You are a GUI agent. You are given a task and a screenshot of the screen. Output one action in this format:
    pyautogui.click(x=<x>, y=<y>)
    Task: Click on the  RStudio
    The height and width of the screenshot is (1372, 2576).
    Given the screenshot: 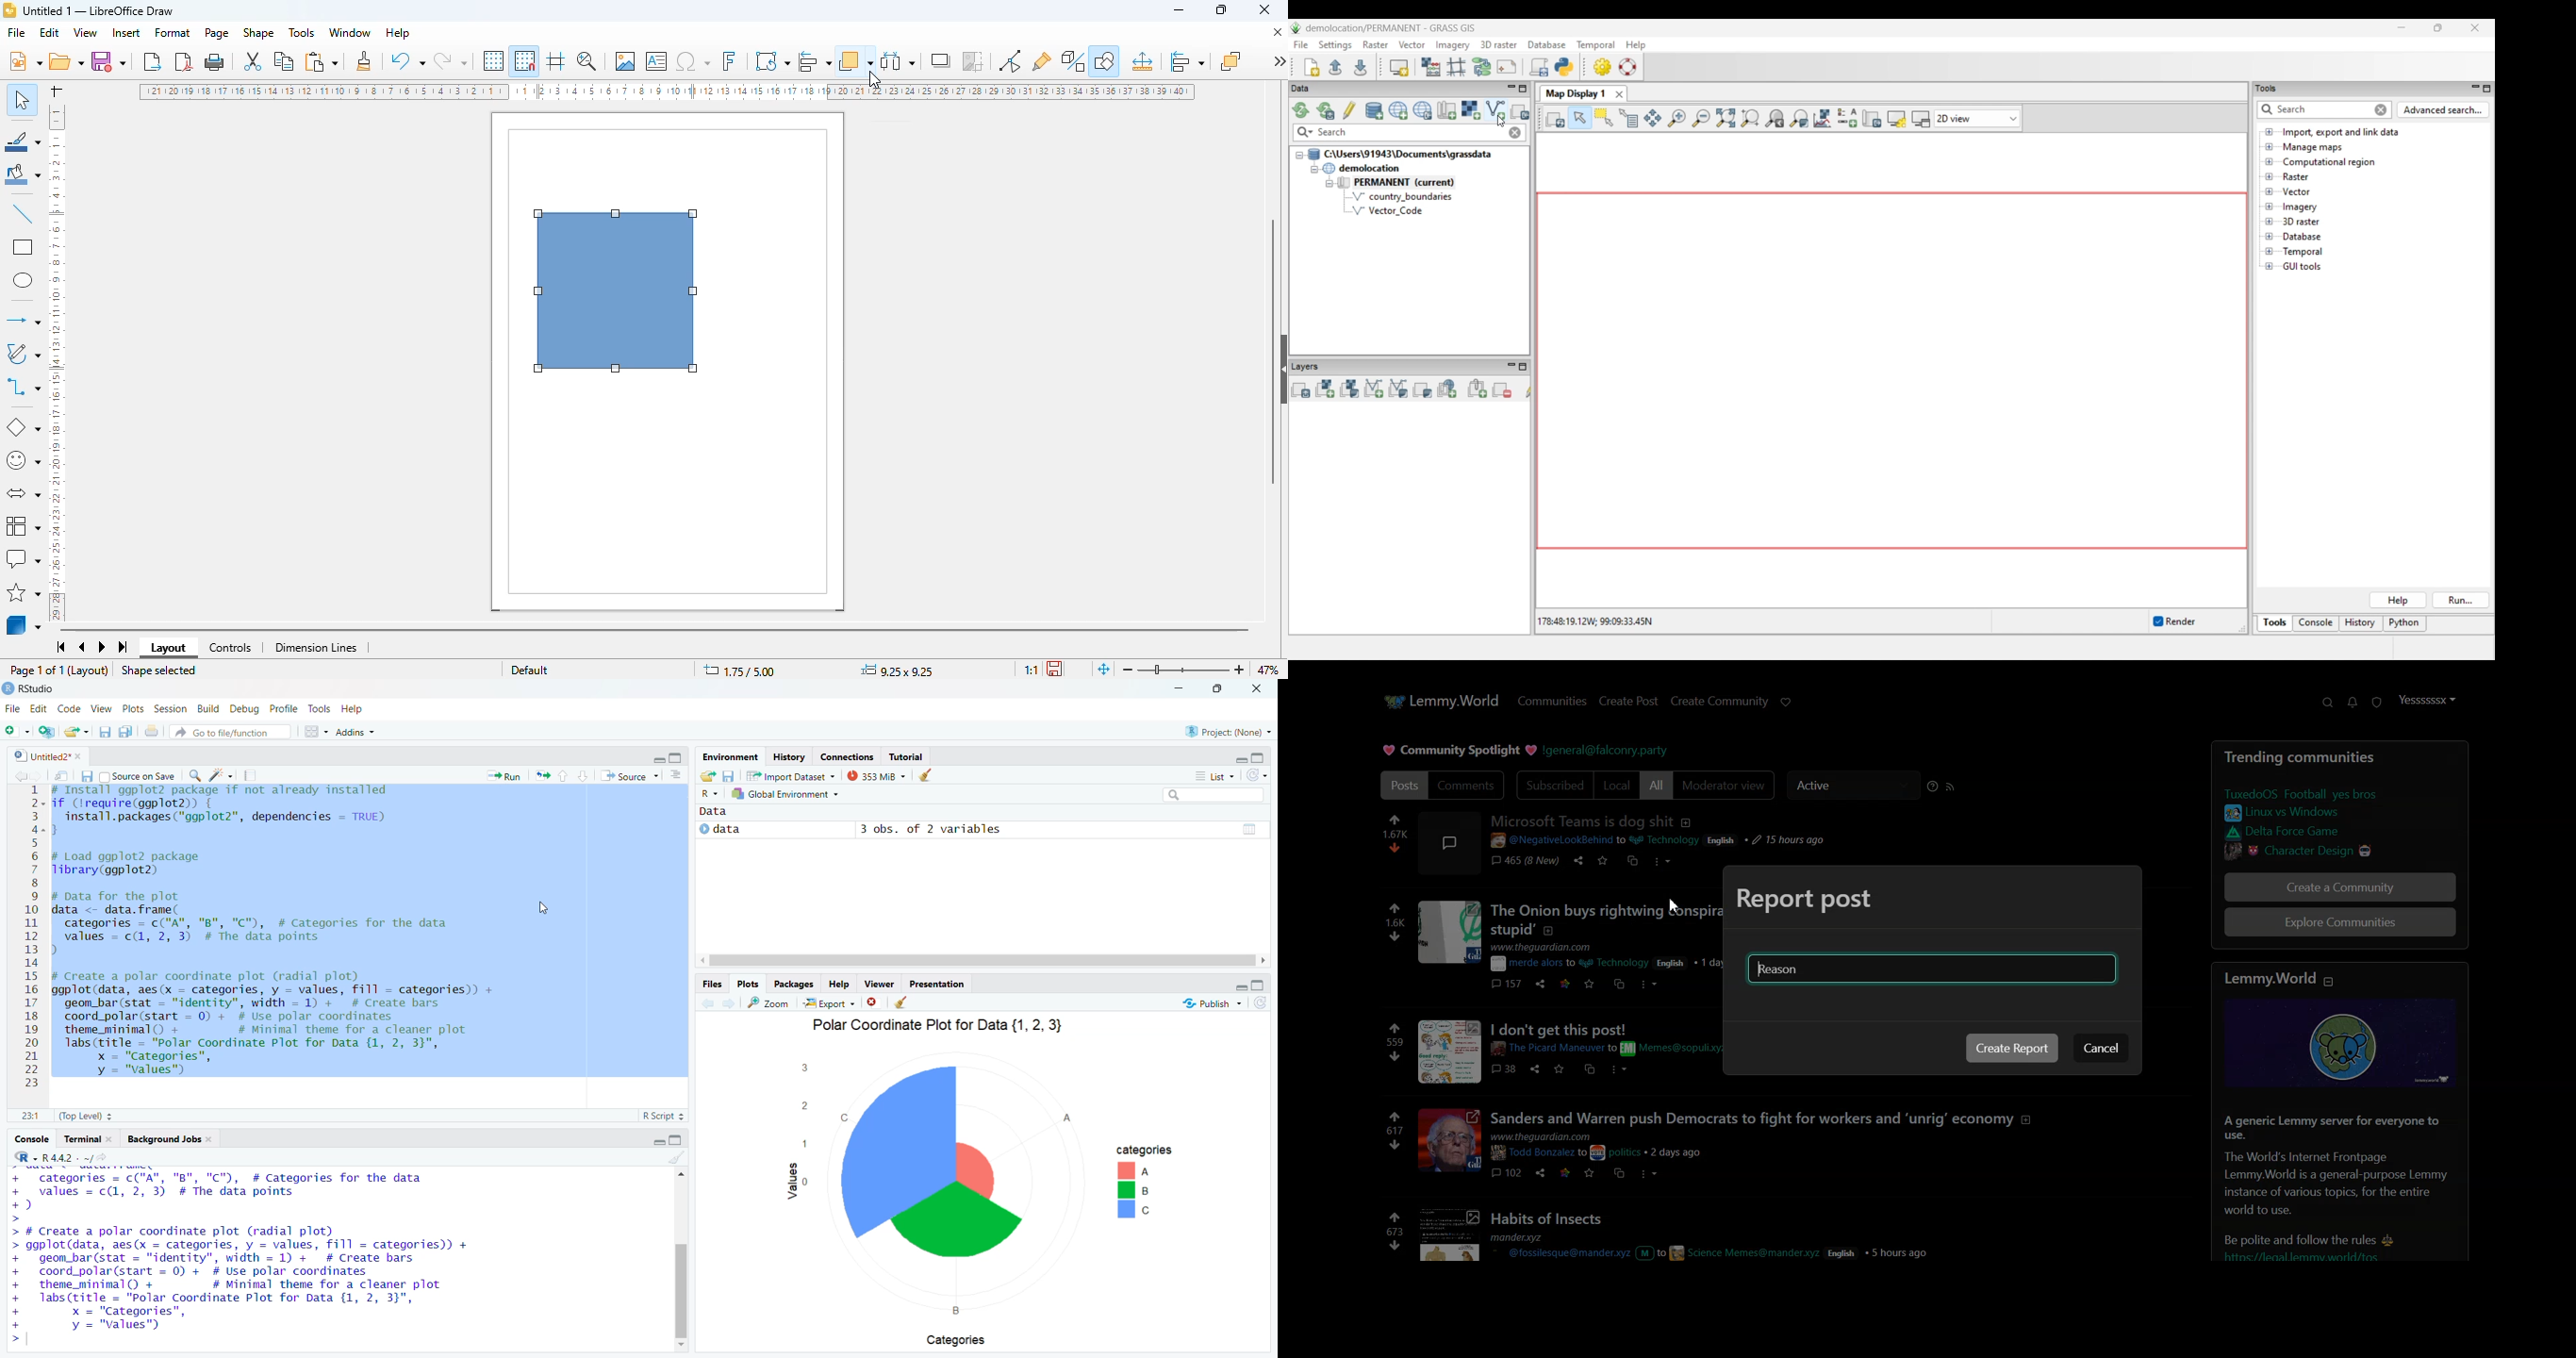 What is the action you would take?
    pyautogui.click(x=32, y=688)
    